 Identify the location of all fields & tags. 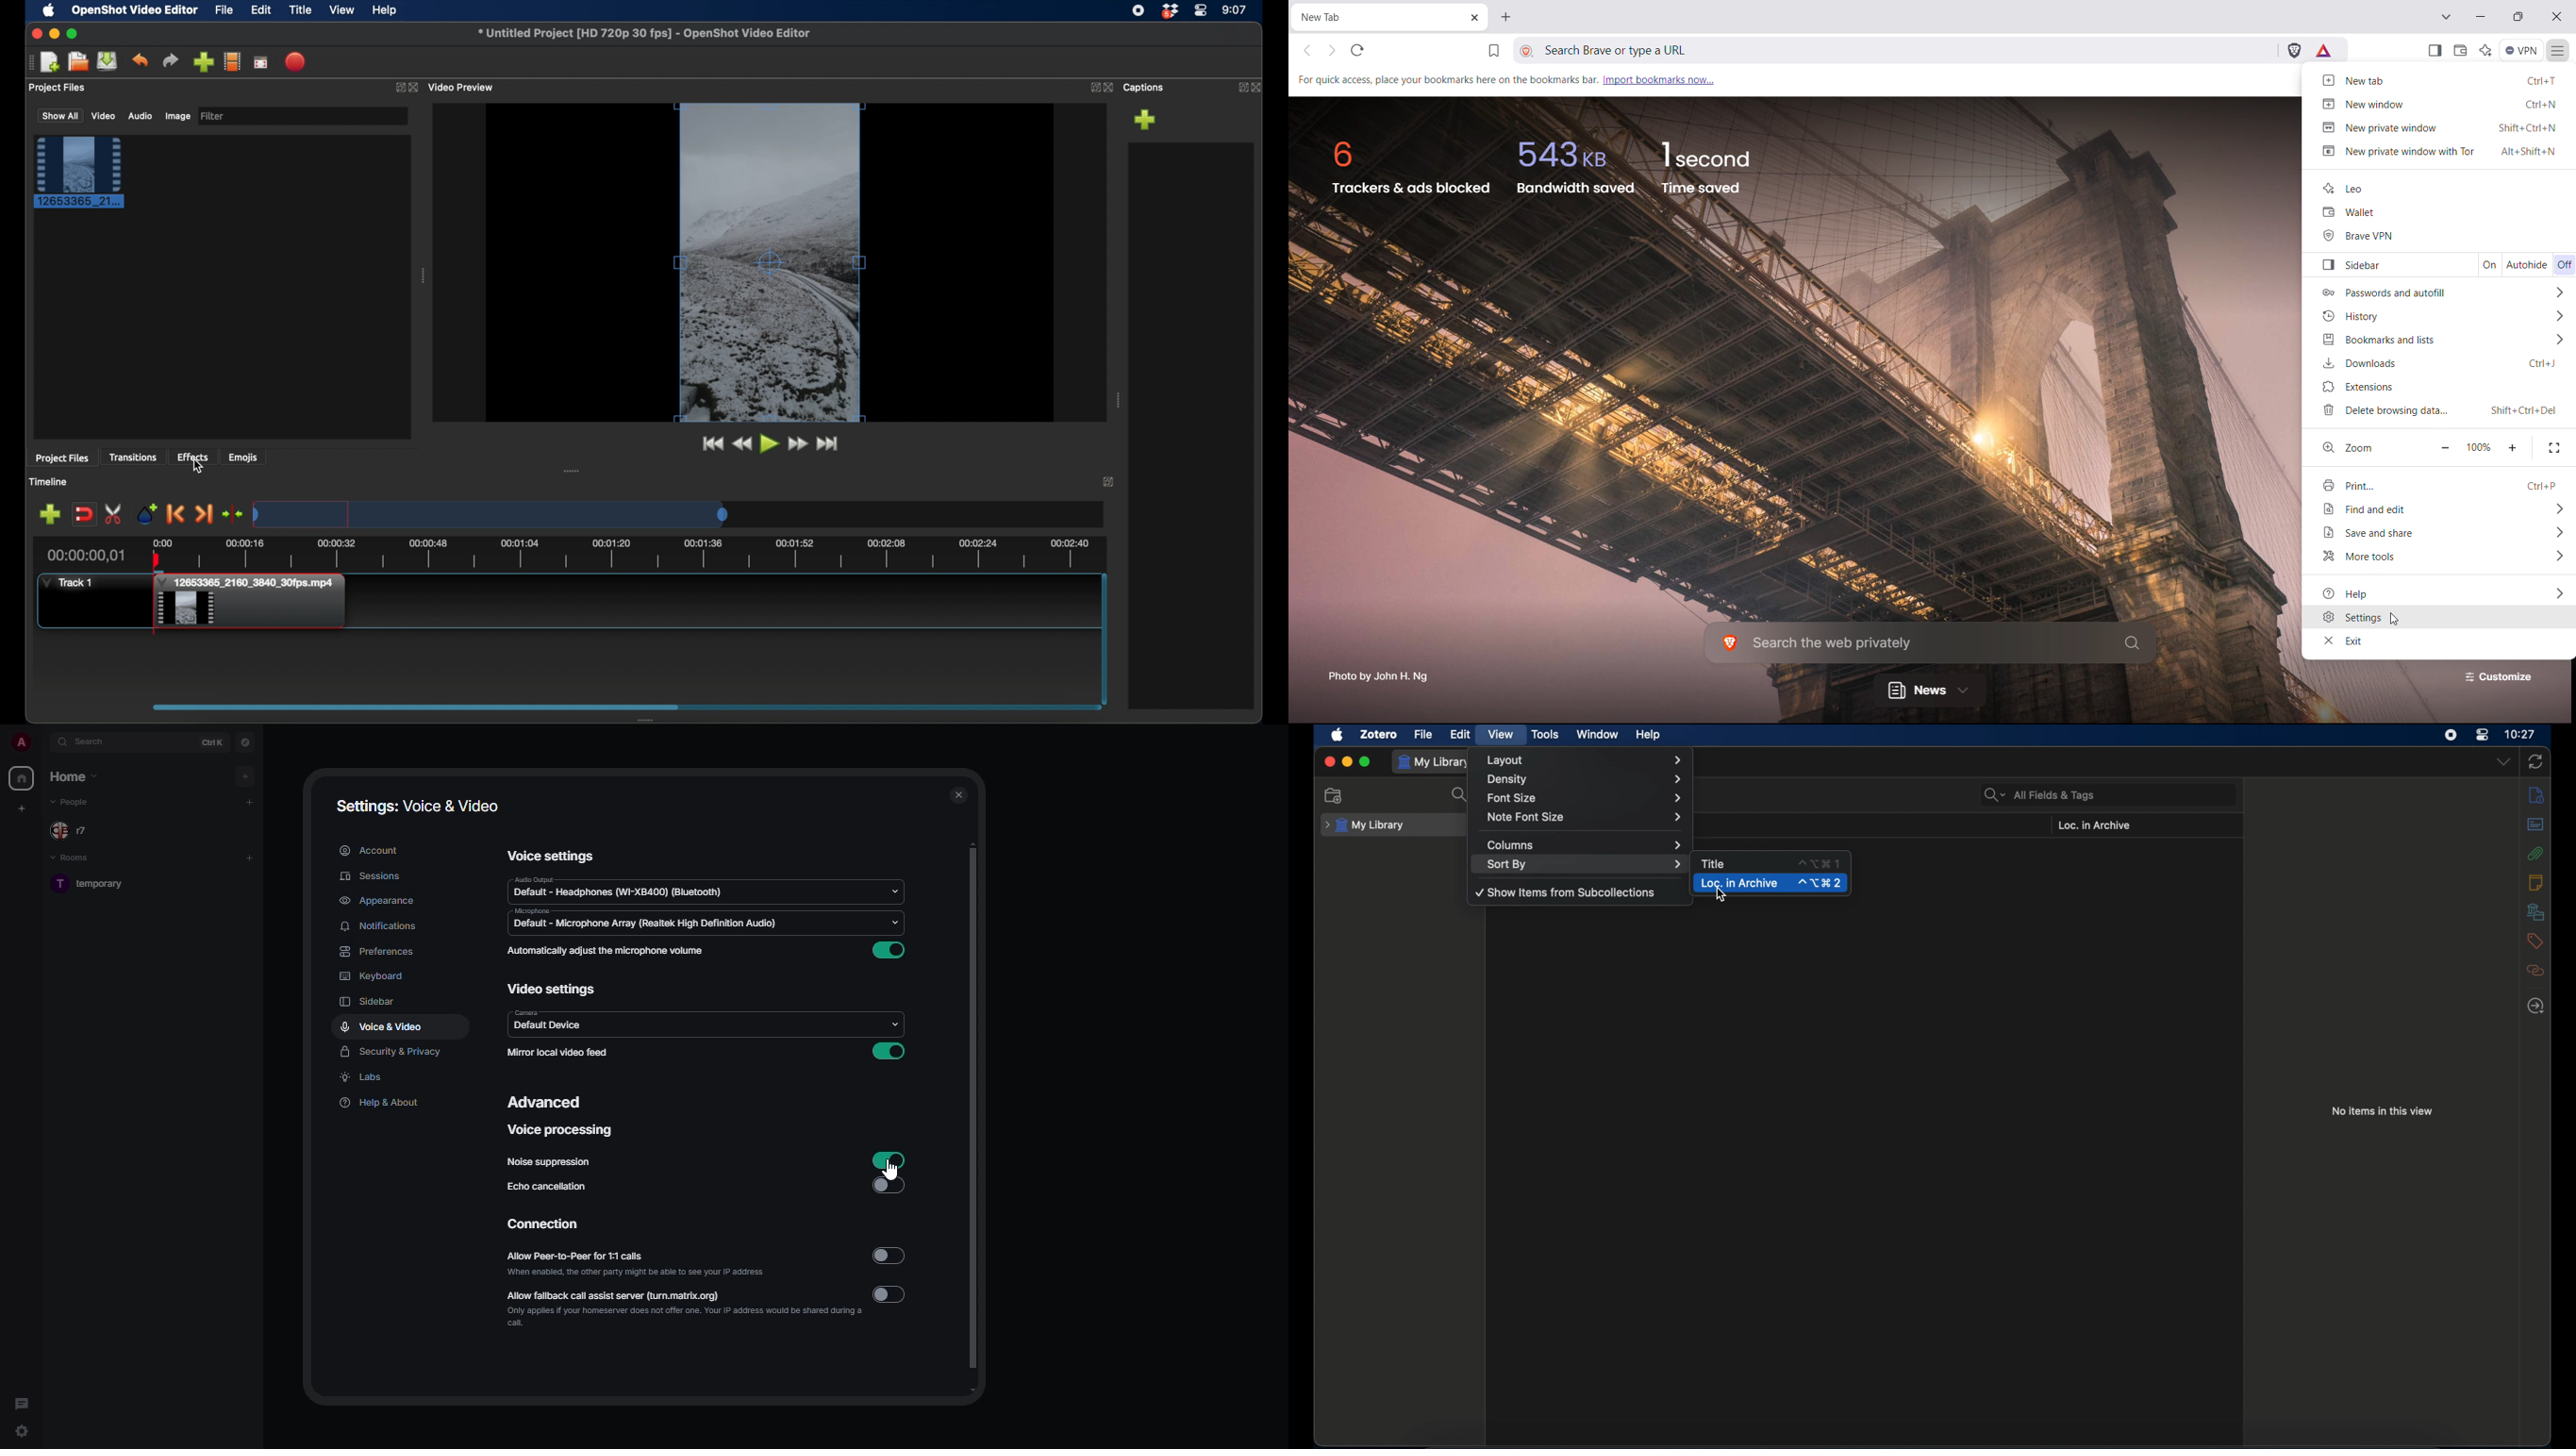
(2042, 795).